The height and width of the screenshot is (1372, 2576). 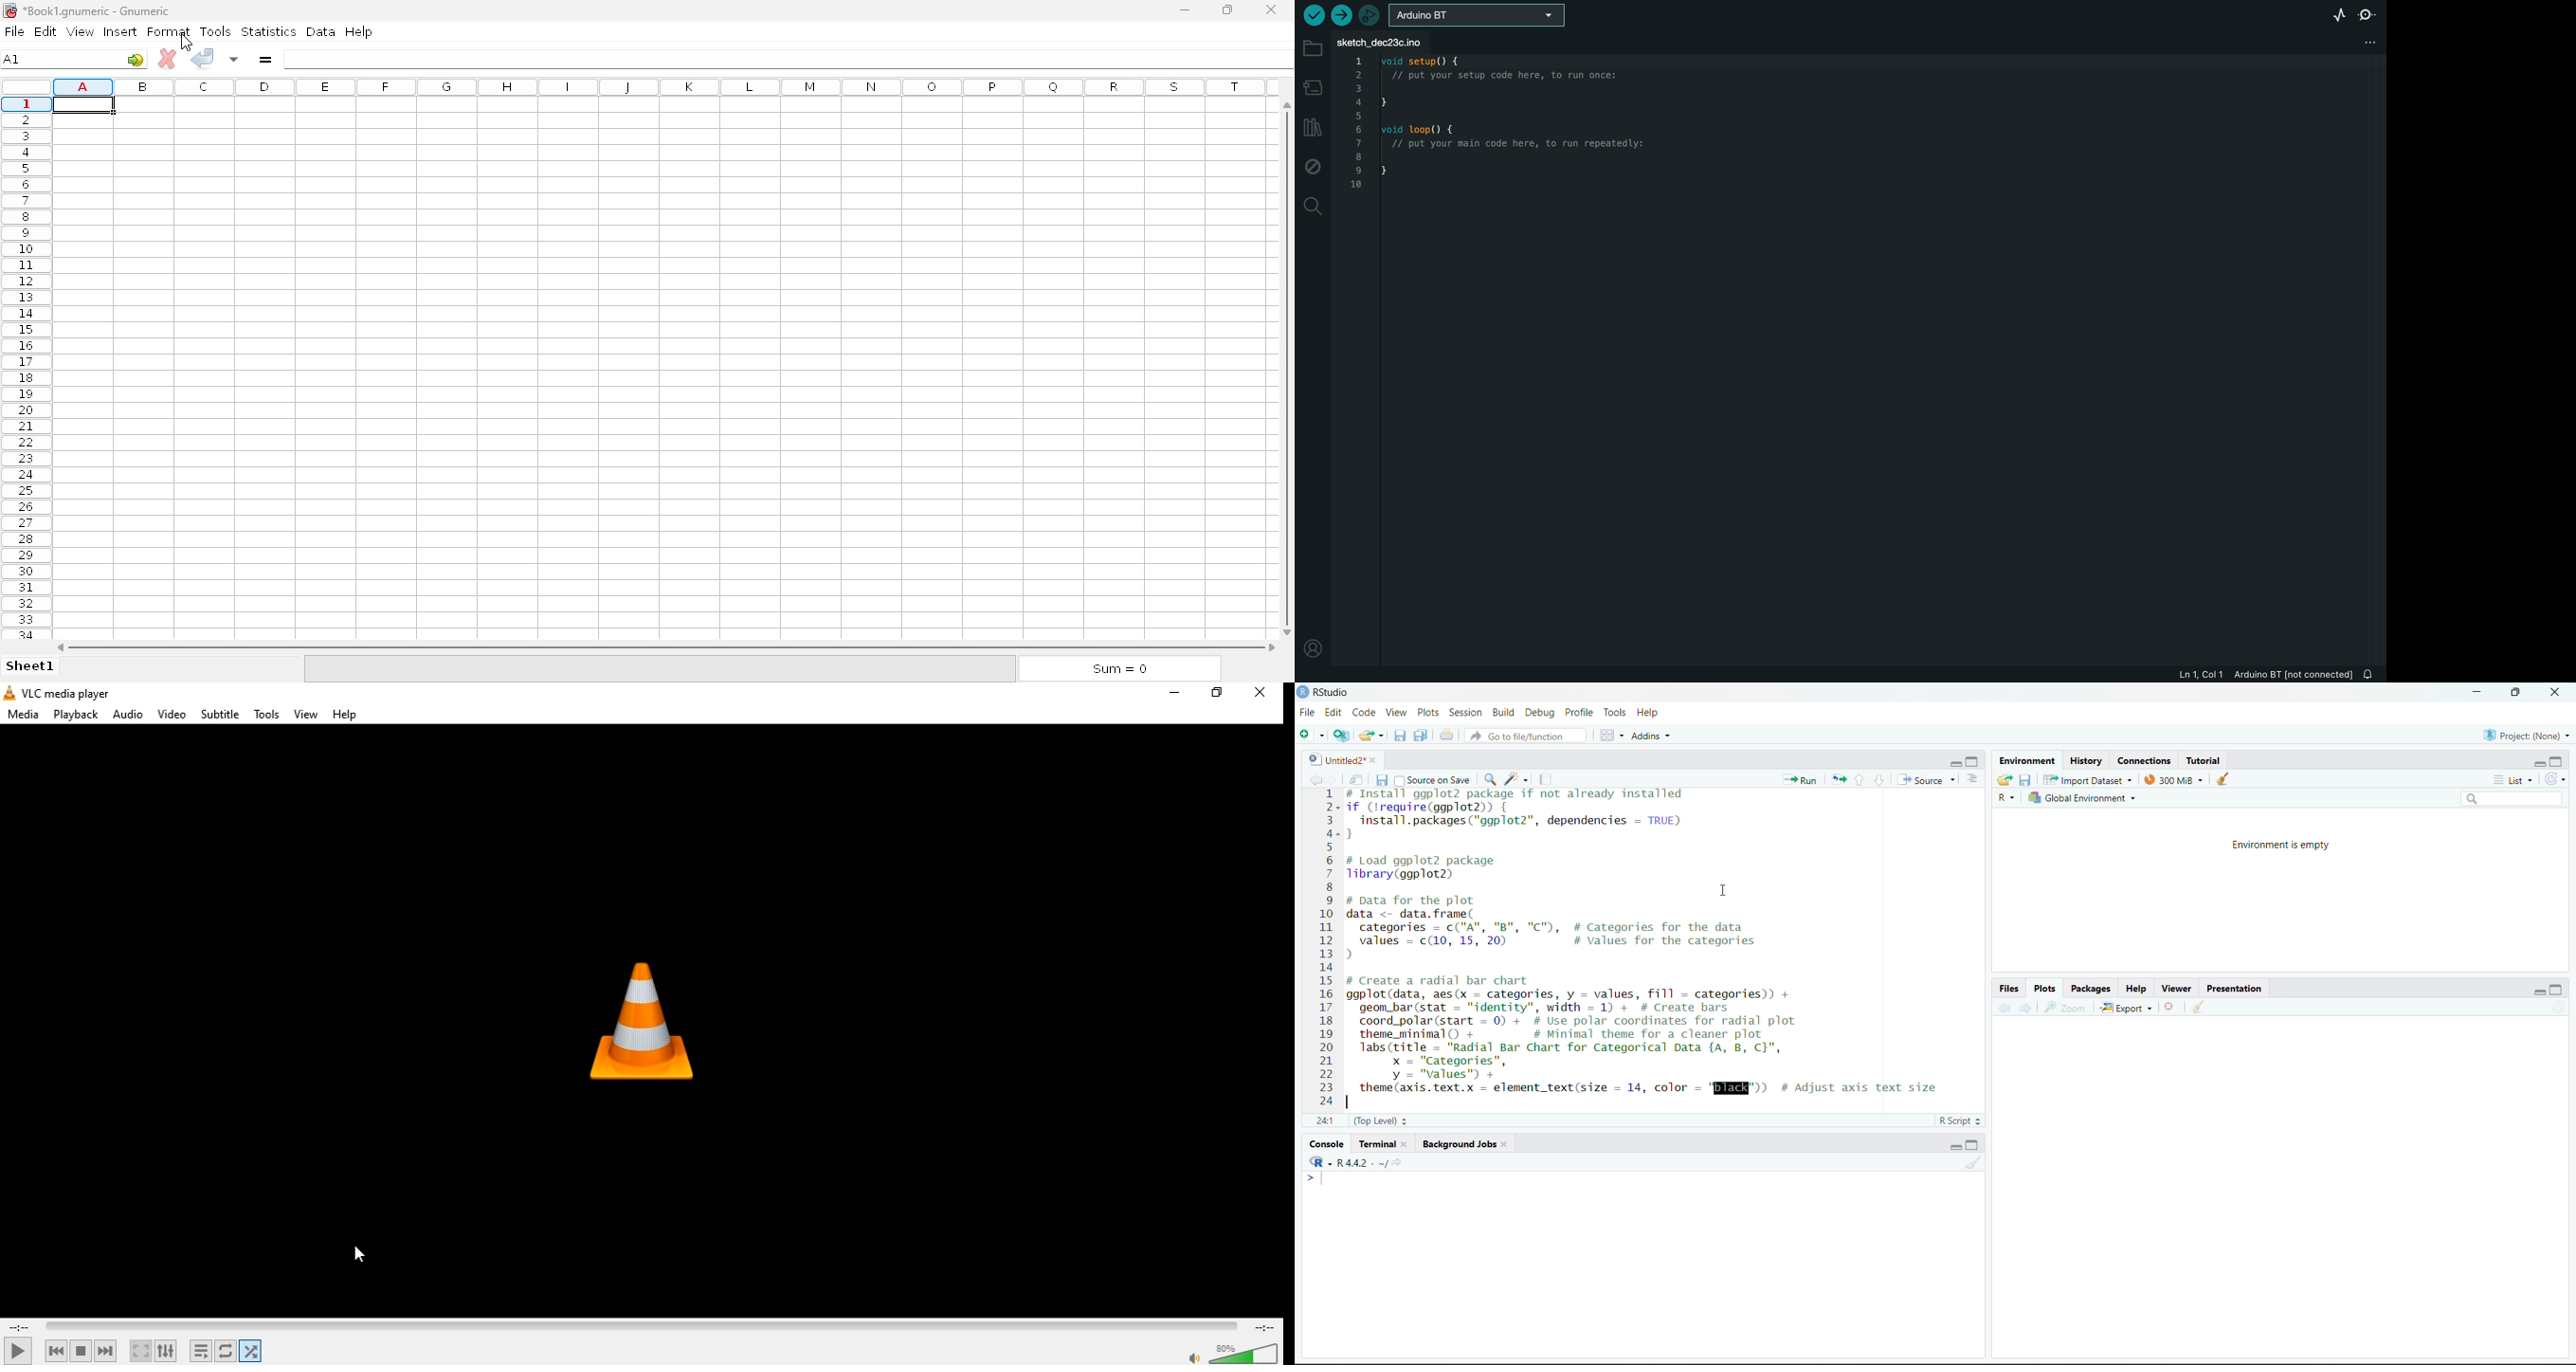 What do you see at coordinates (2207, 760) in the screenshot?
I see `Tutorial` at bounding box center [2207, 760].